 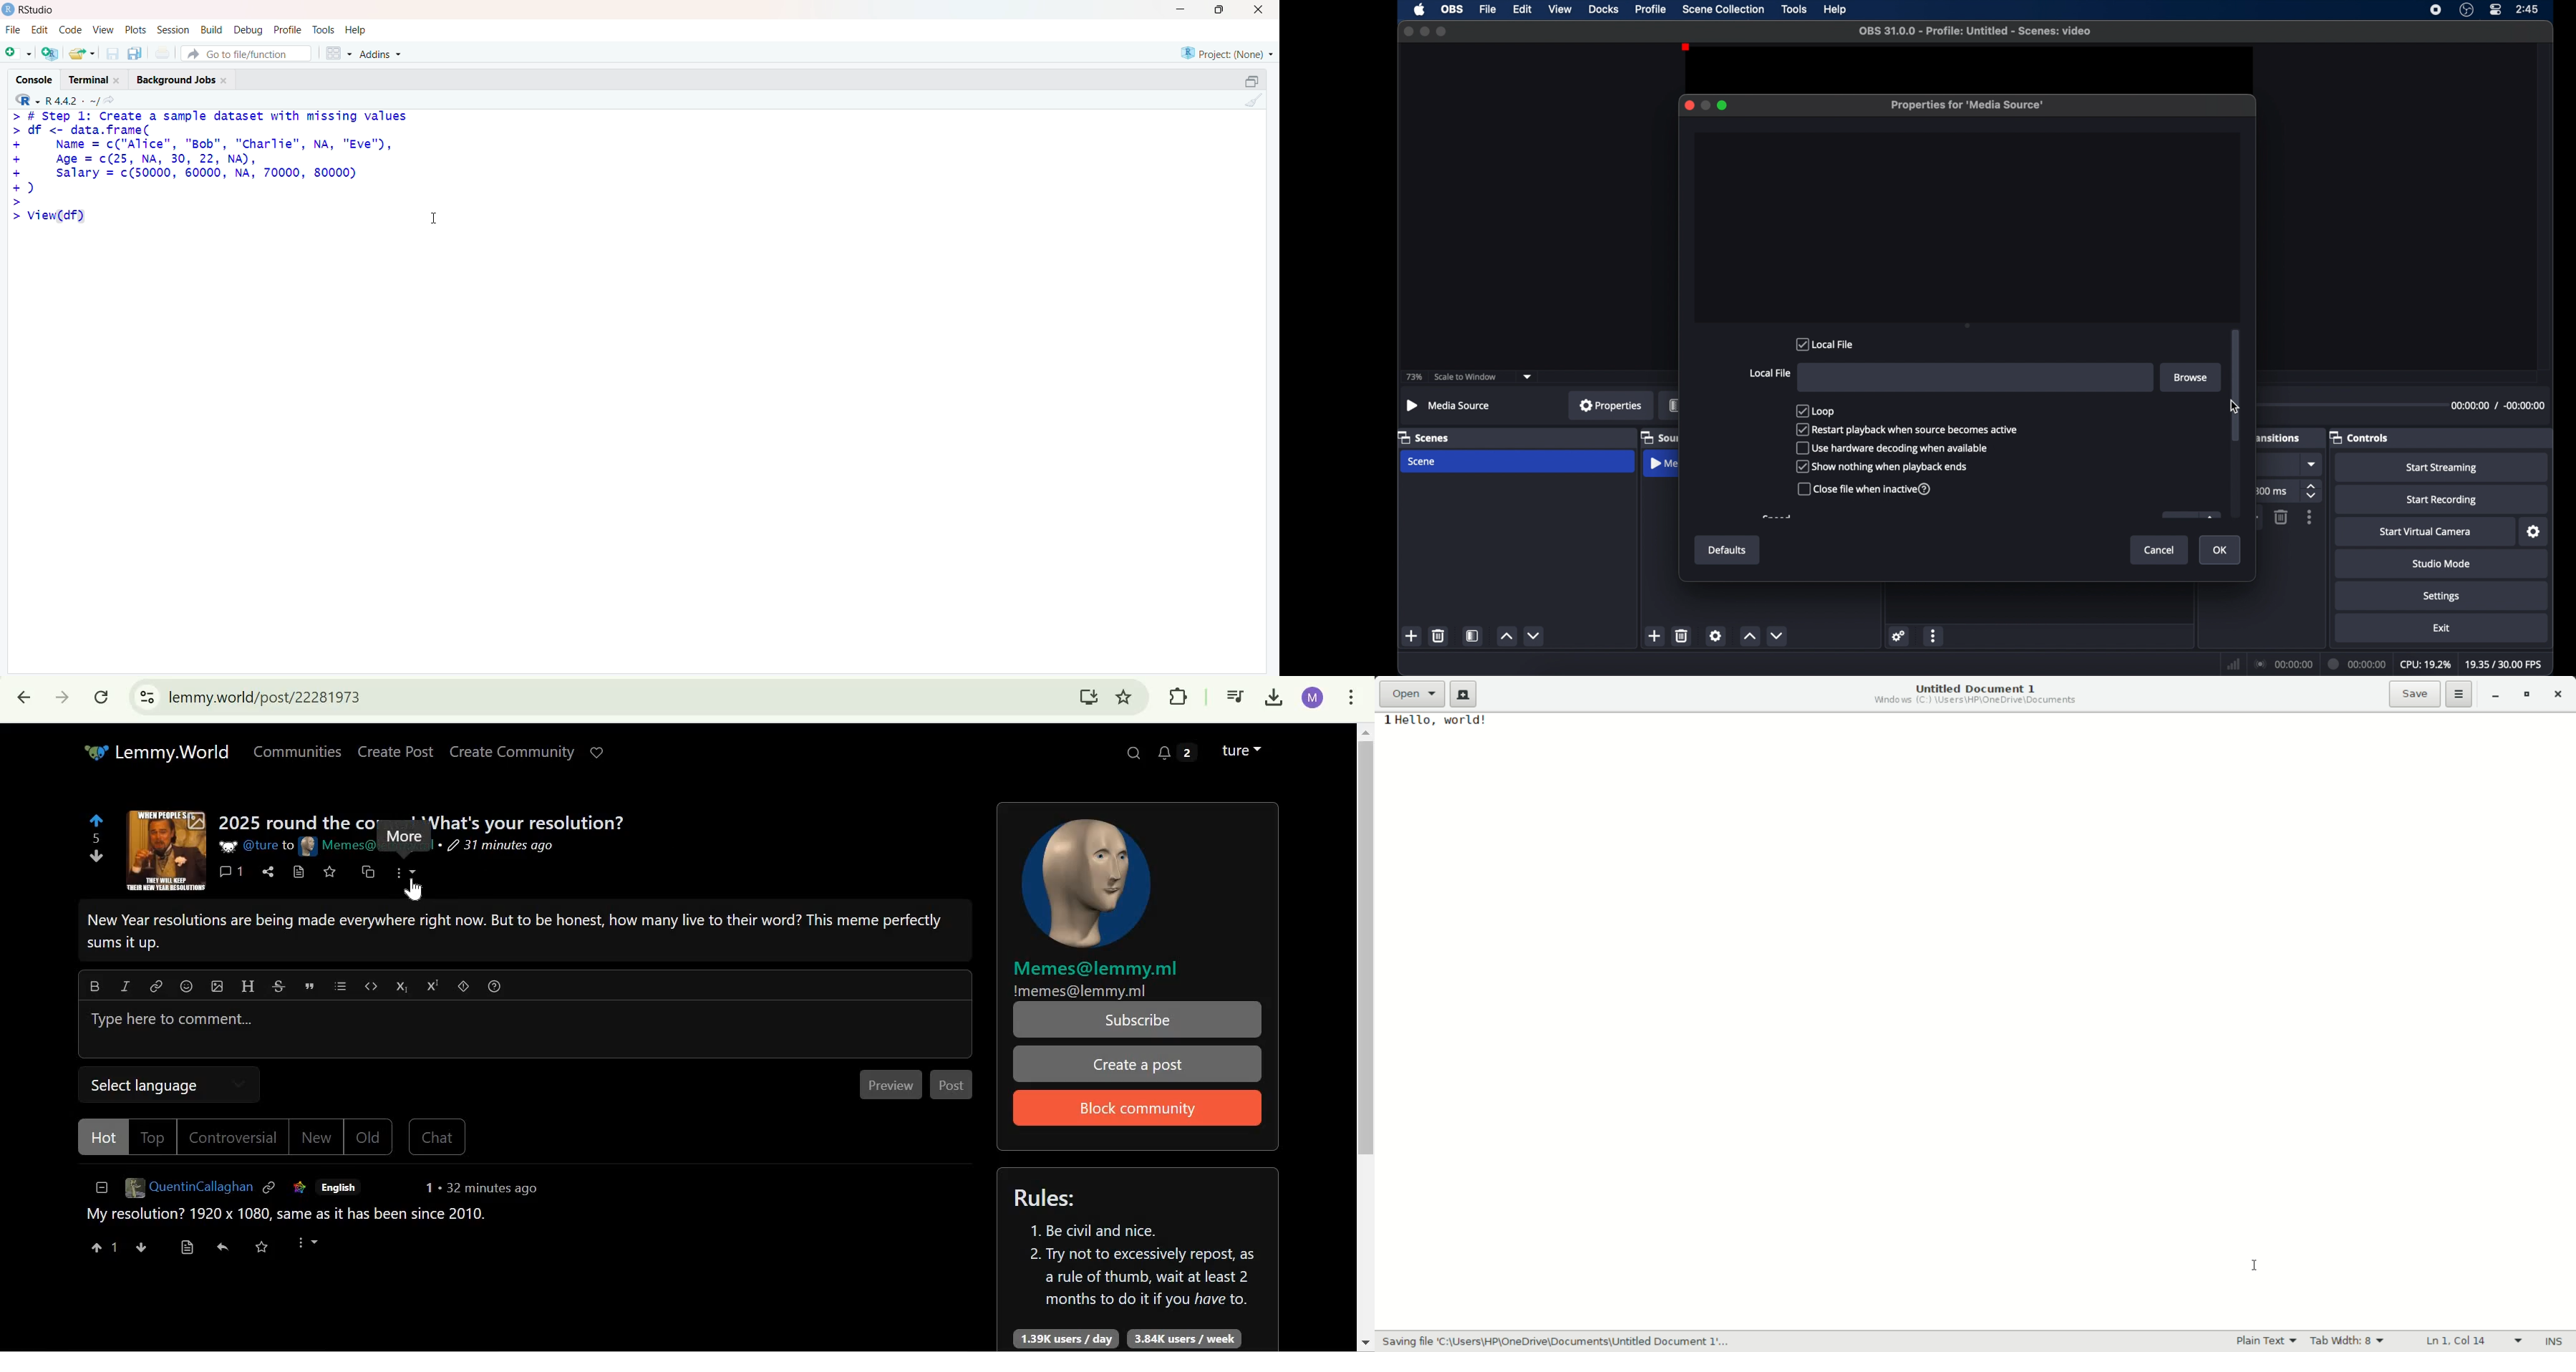 I want to click on decrement, so click(x=1535, y=635).